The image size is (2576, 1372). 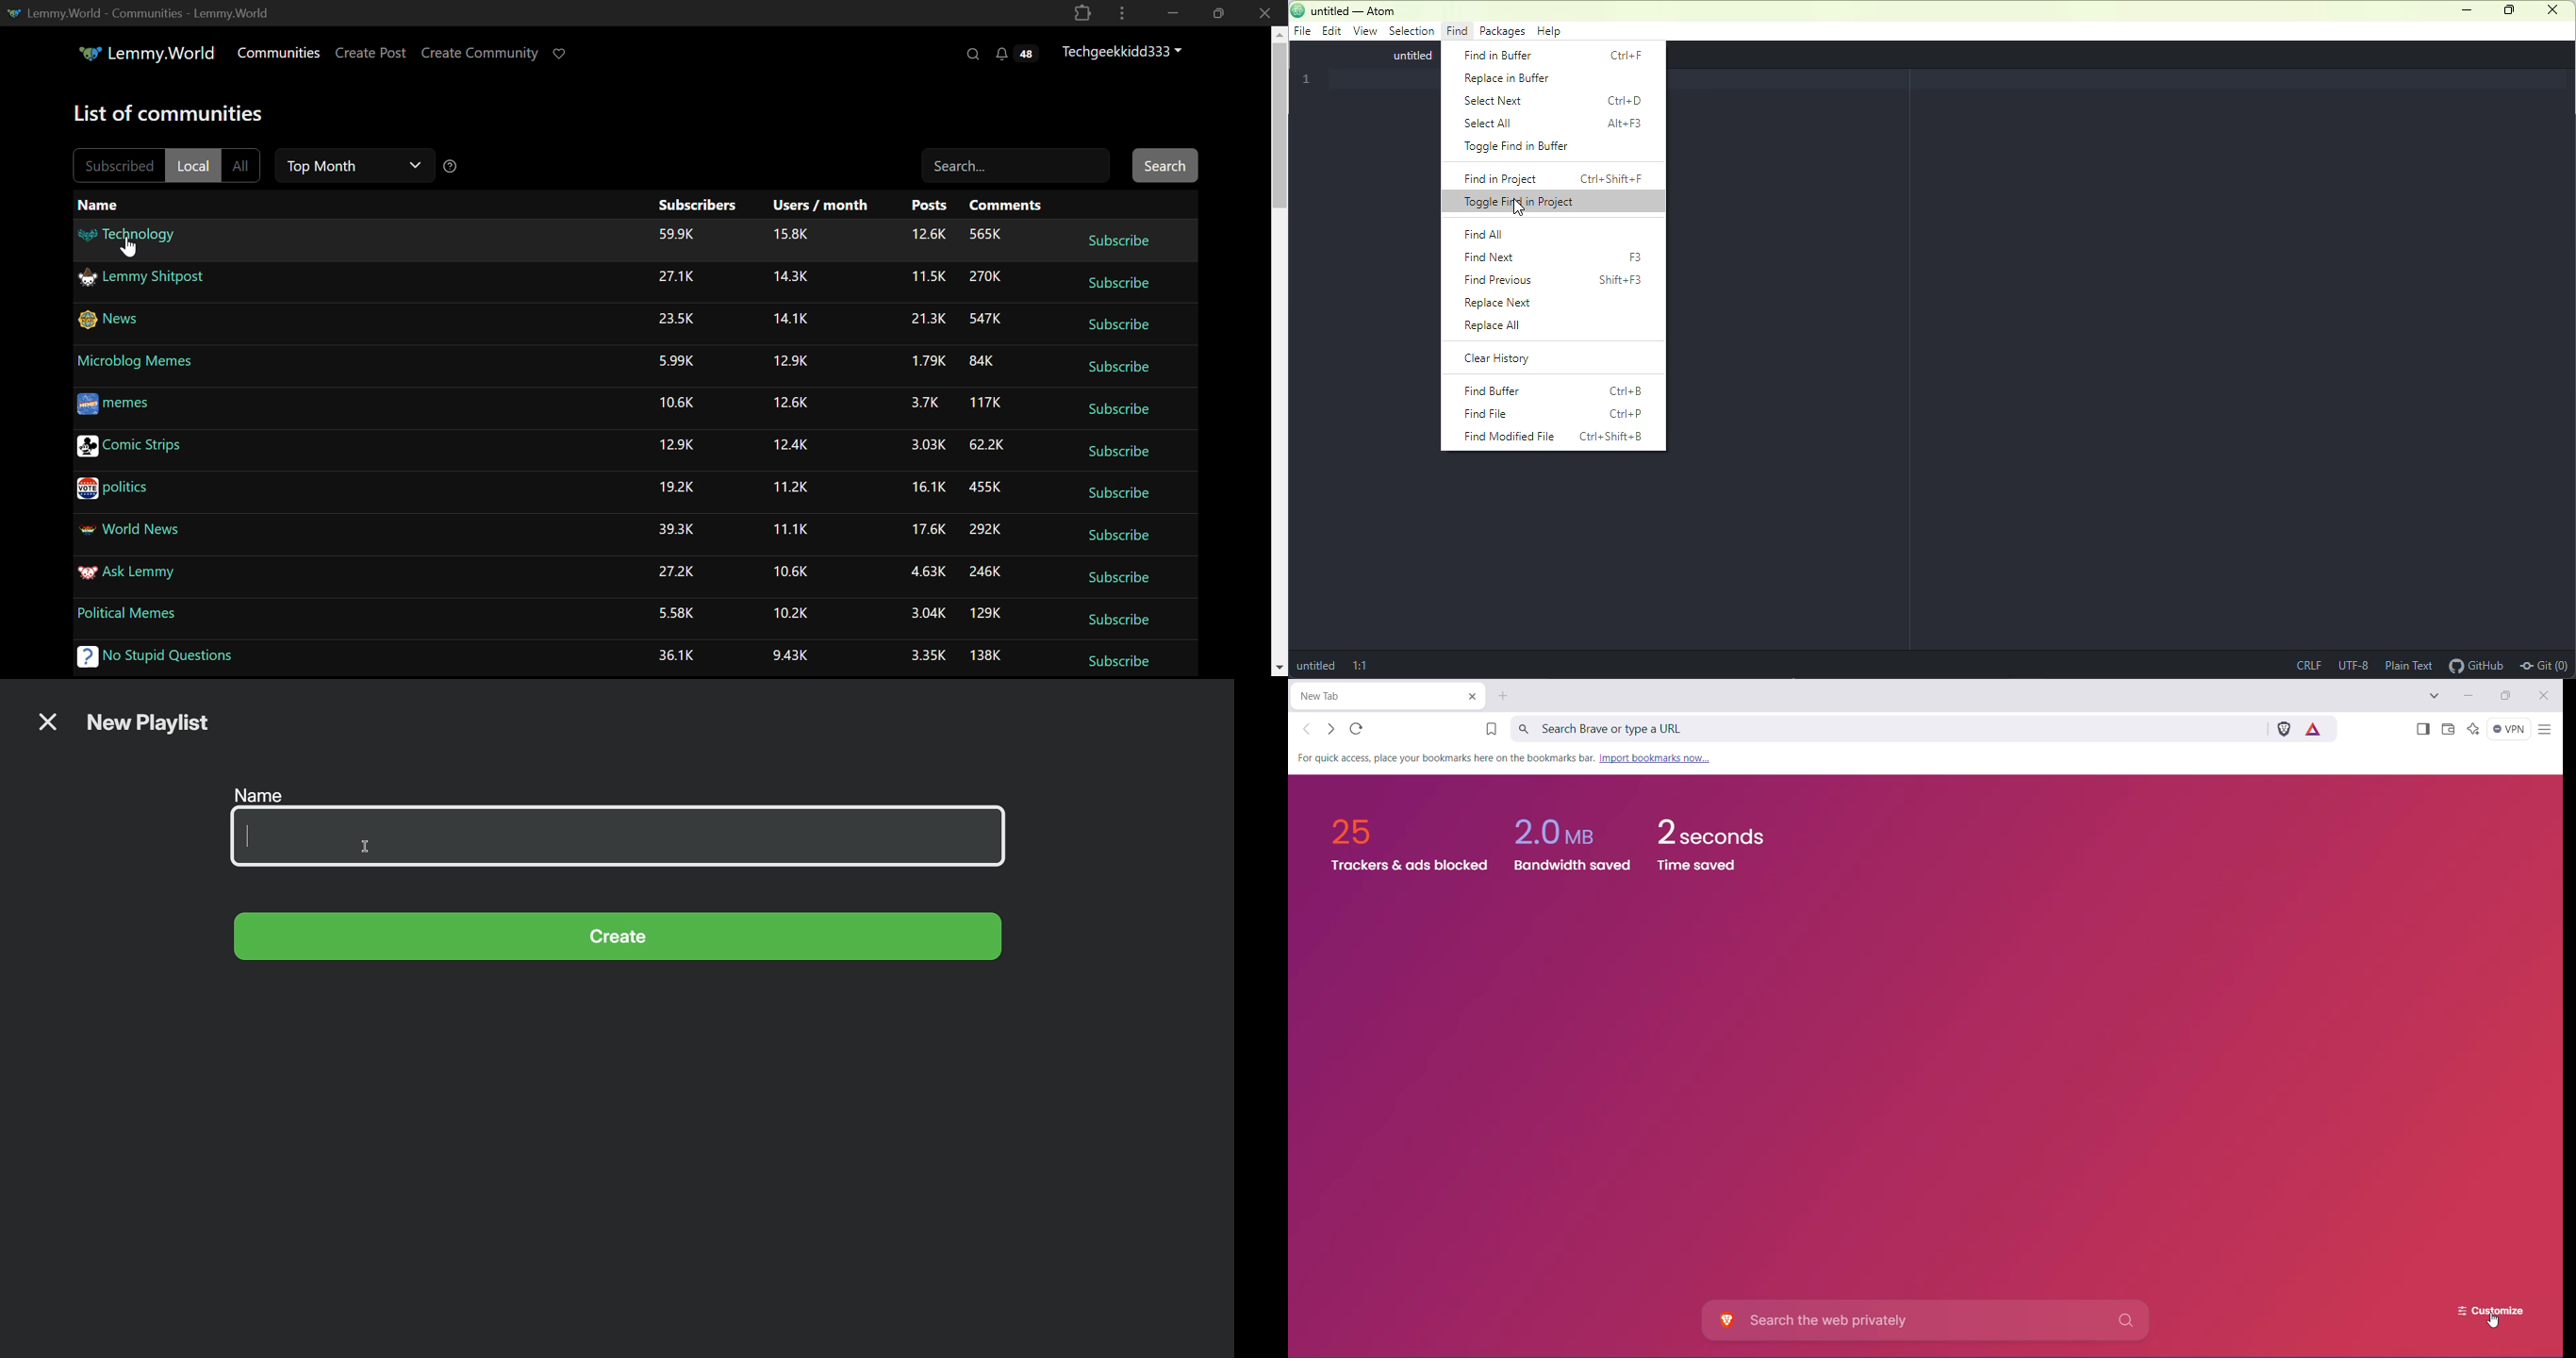 I want to click on All, so click(x=239, y=166).